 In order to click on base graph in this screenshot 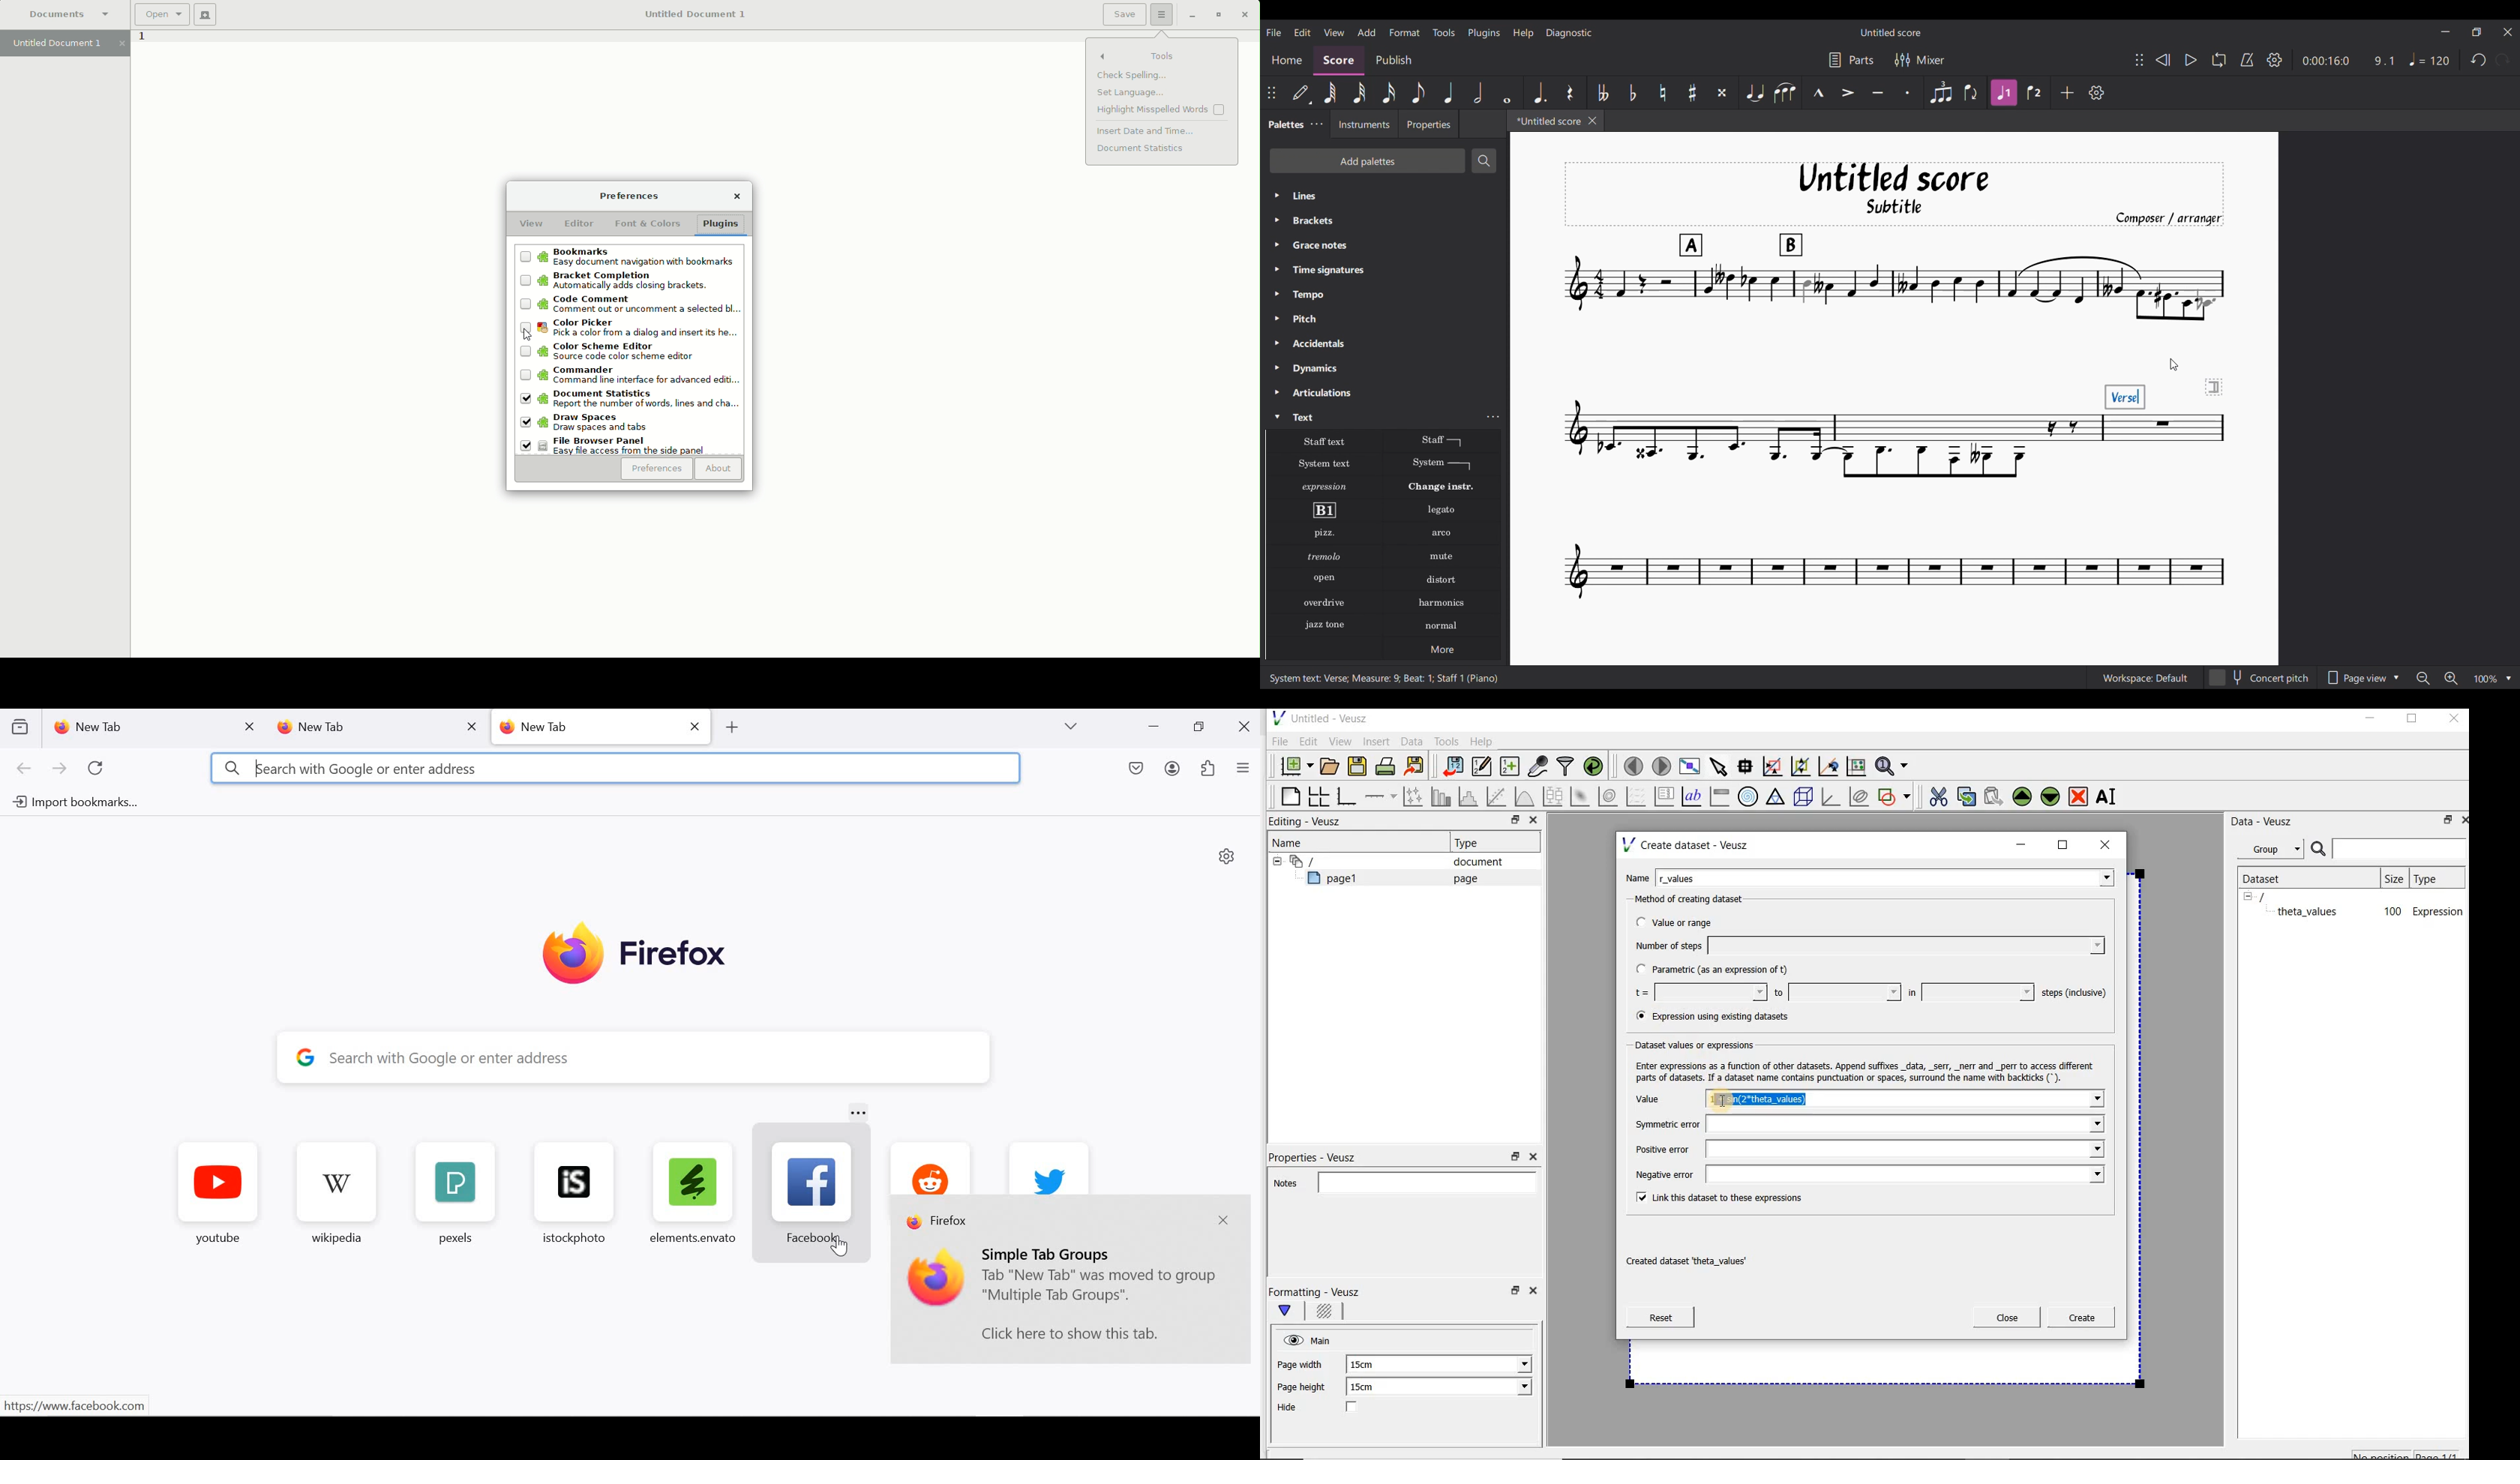, I will do `click(1346, 797)`.